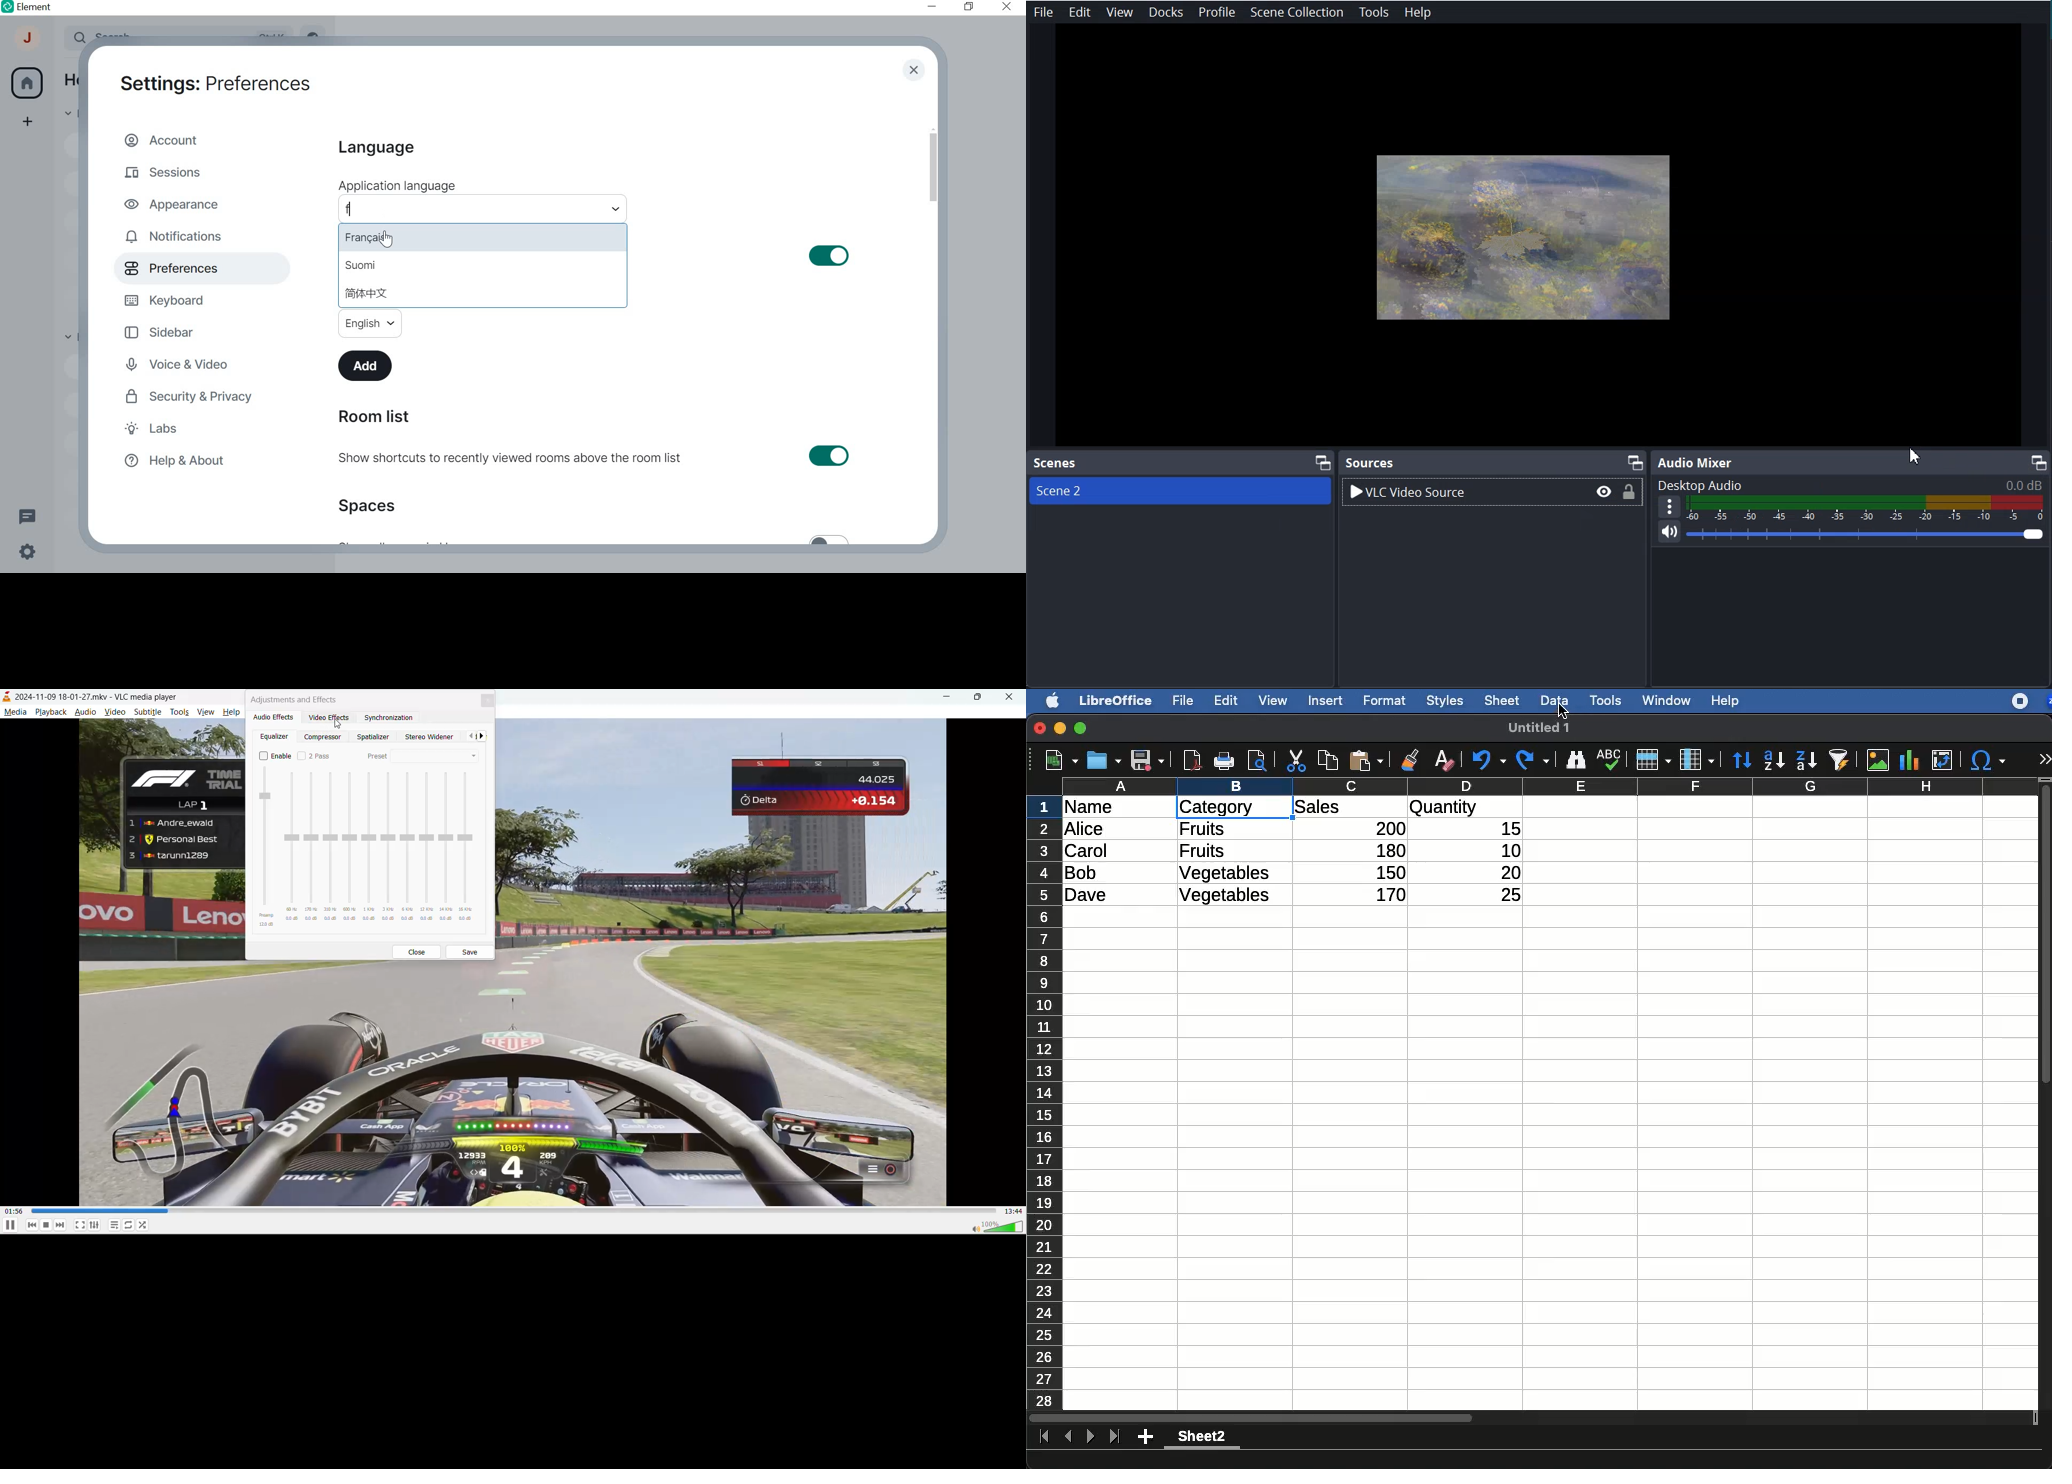  What do you see at coordinates (278, 756) in the screenshot?
I see `enable` at bounding box center [278, 756].